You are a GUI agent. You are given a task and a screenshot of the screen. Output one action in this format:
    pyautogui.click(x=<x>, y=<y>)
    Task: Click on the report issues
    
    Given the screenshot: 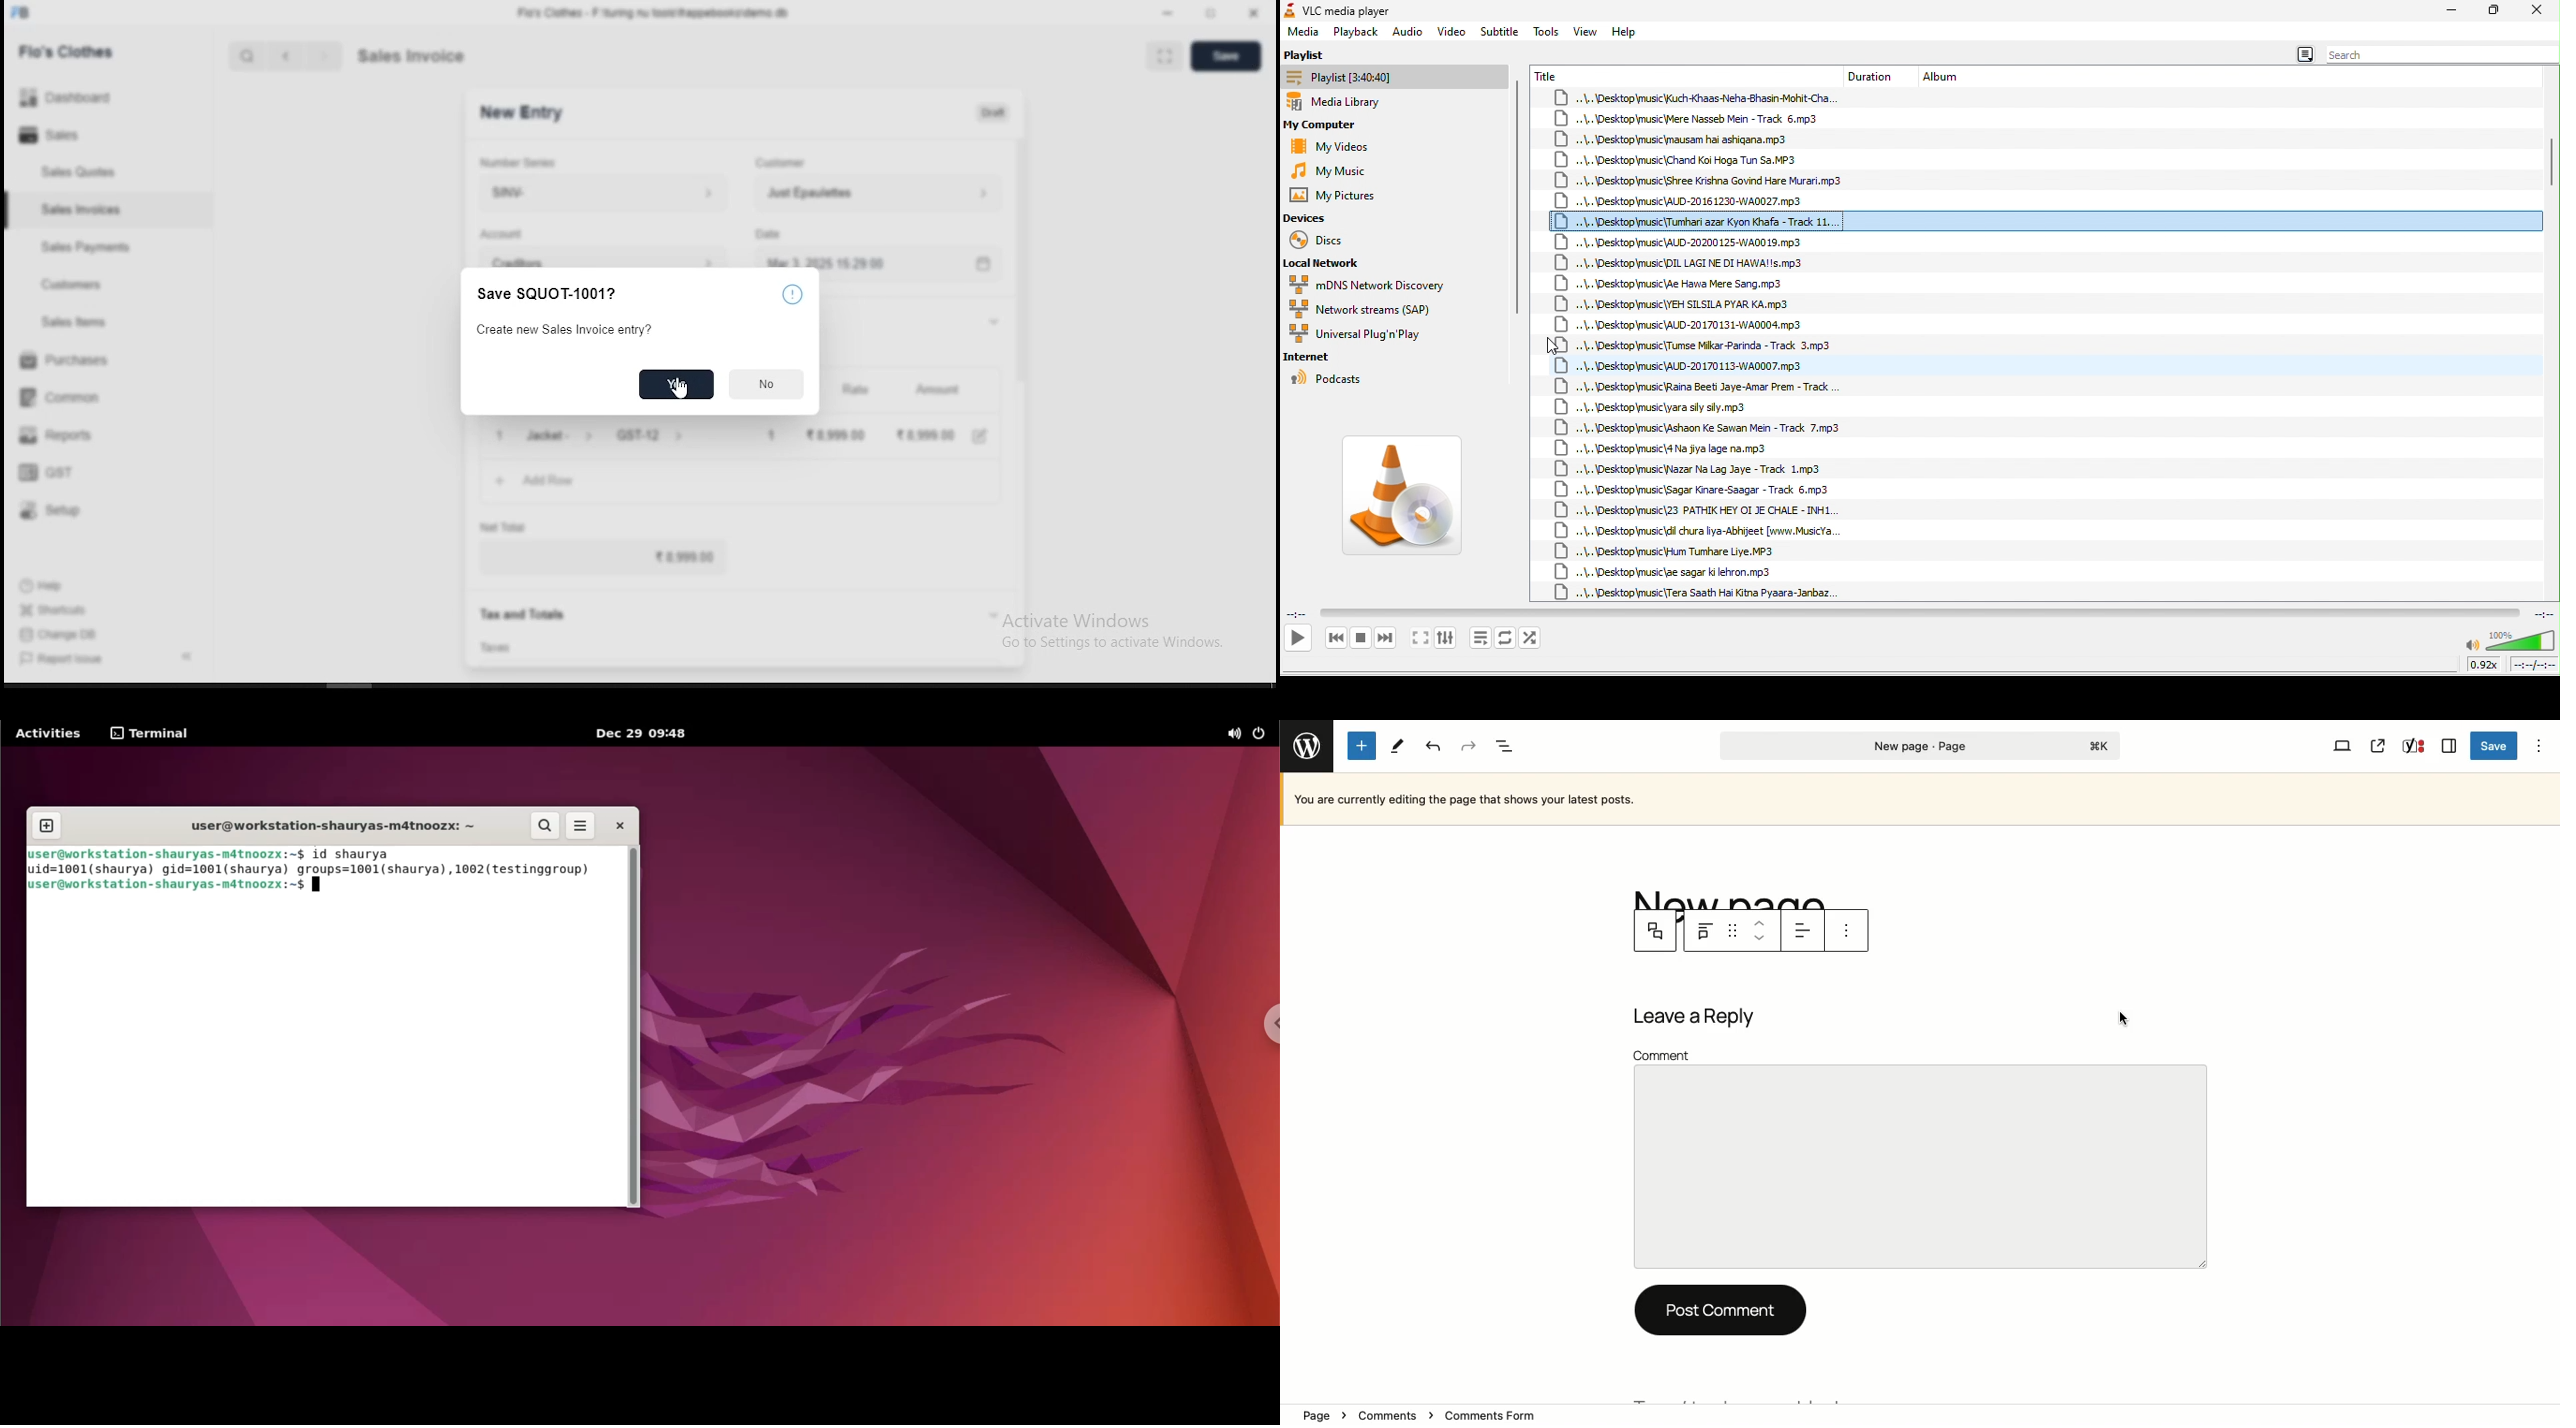 What is the action you would take?
    pyautogui.click(x=65, y=660)
    